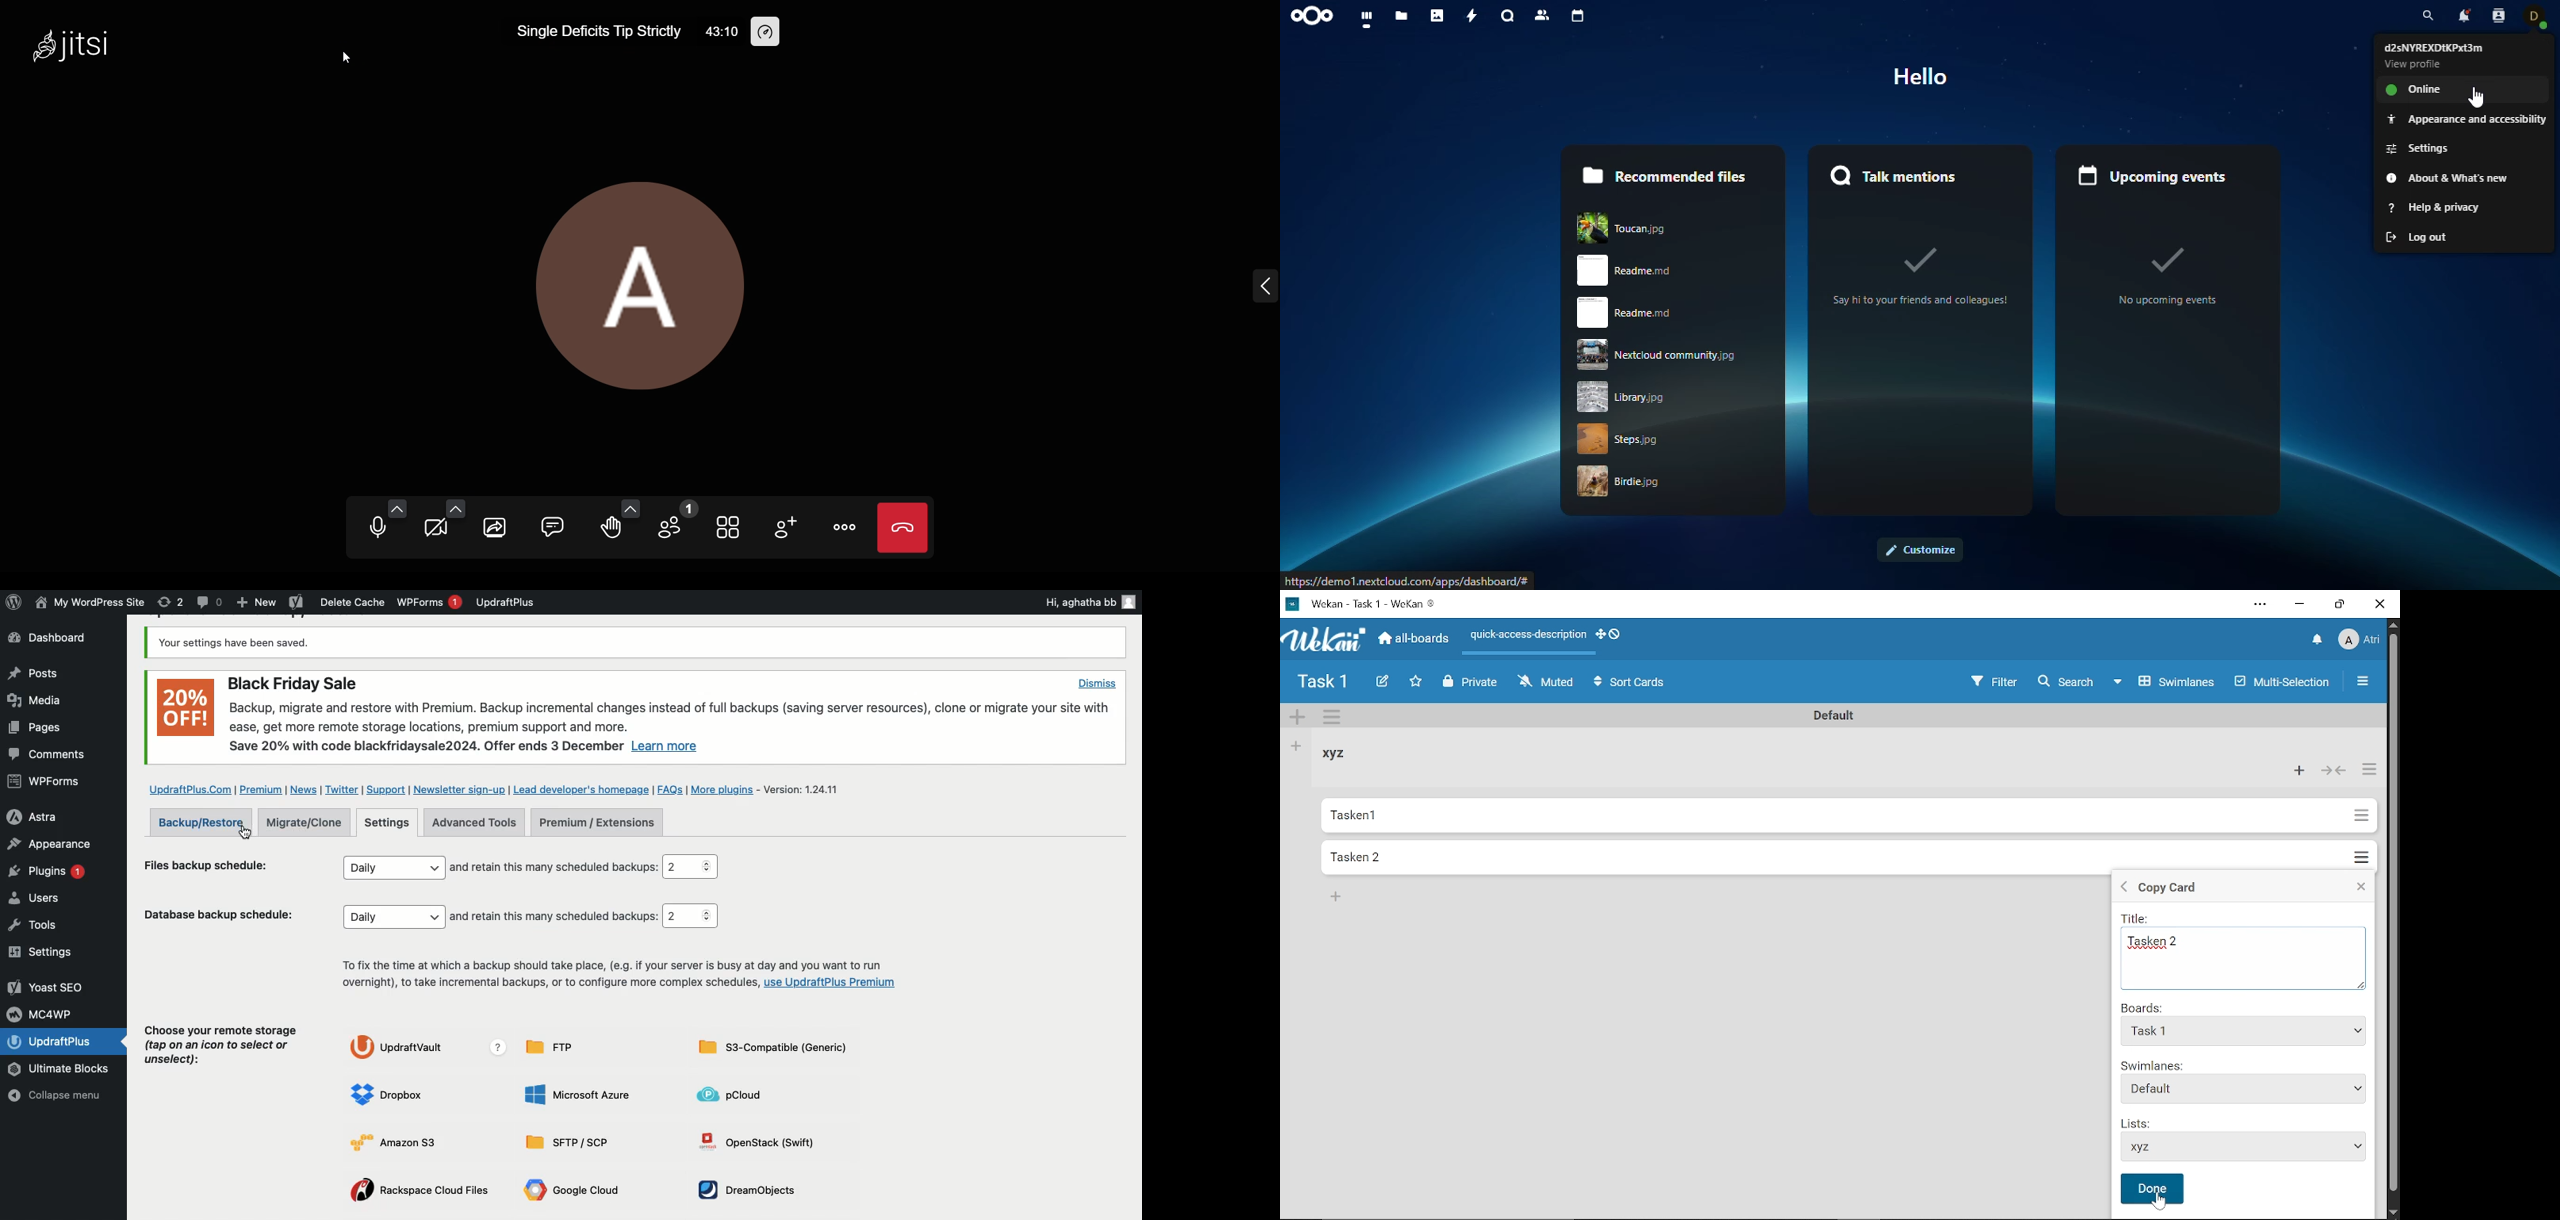 The height and width of the screenshot is (1232, 2576). Describe the element at coordinates (1096, 683) in the screenshot. I see `Dismiss` at that location.